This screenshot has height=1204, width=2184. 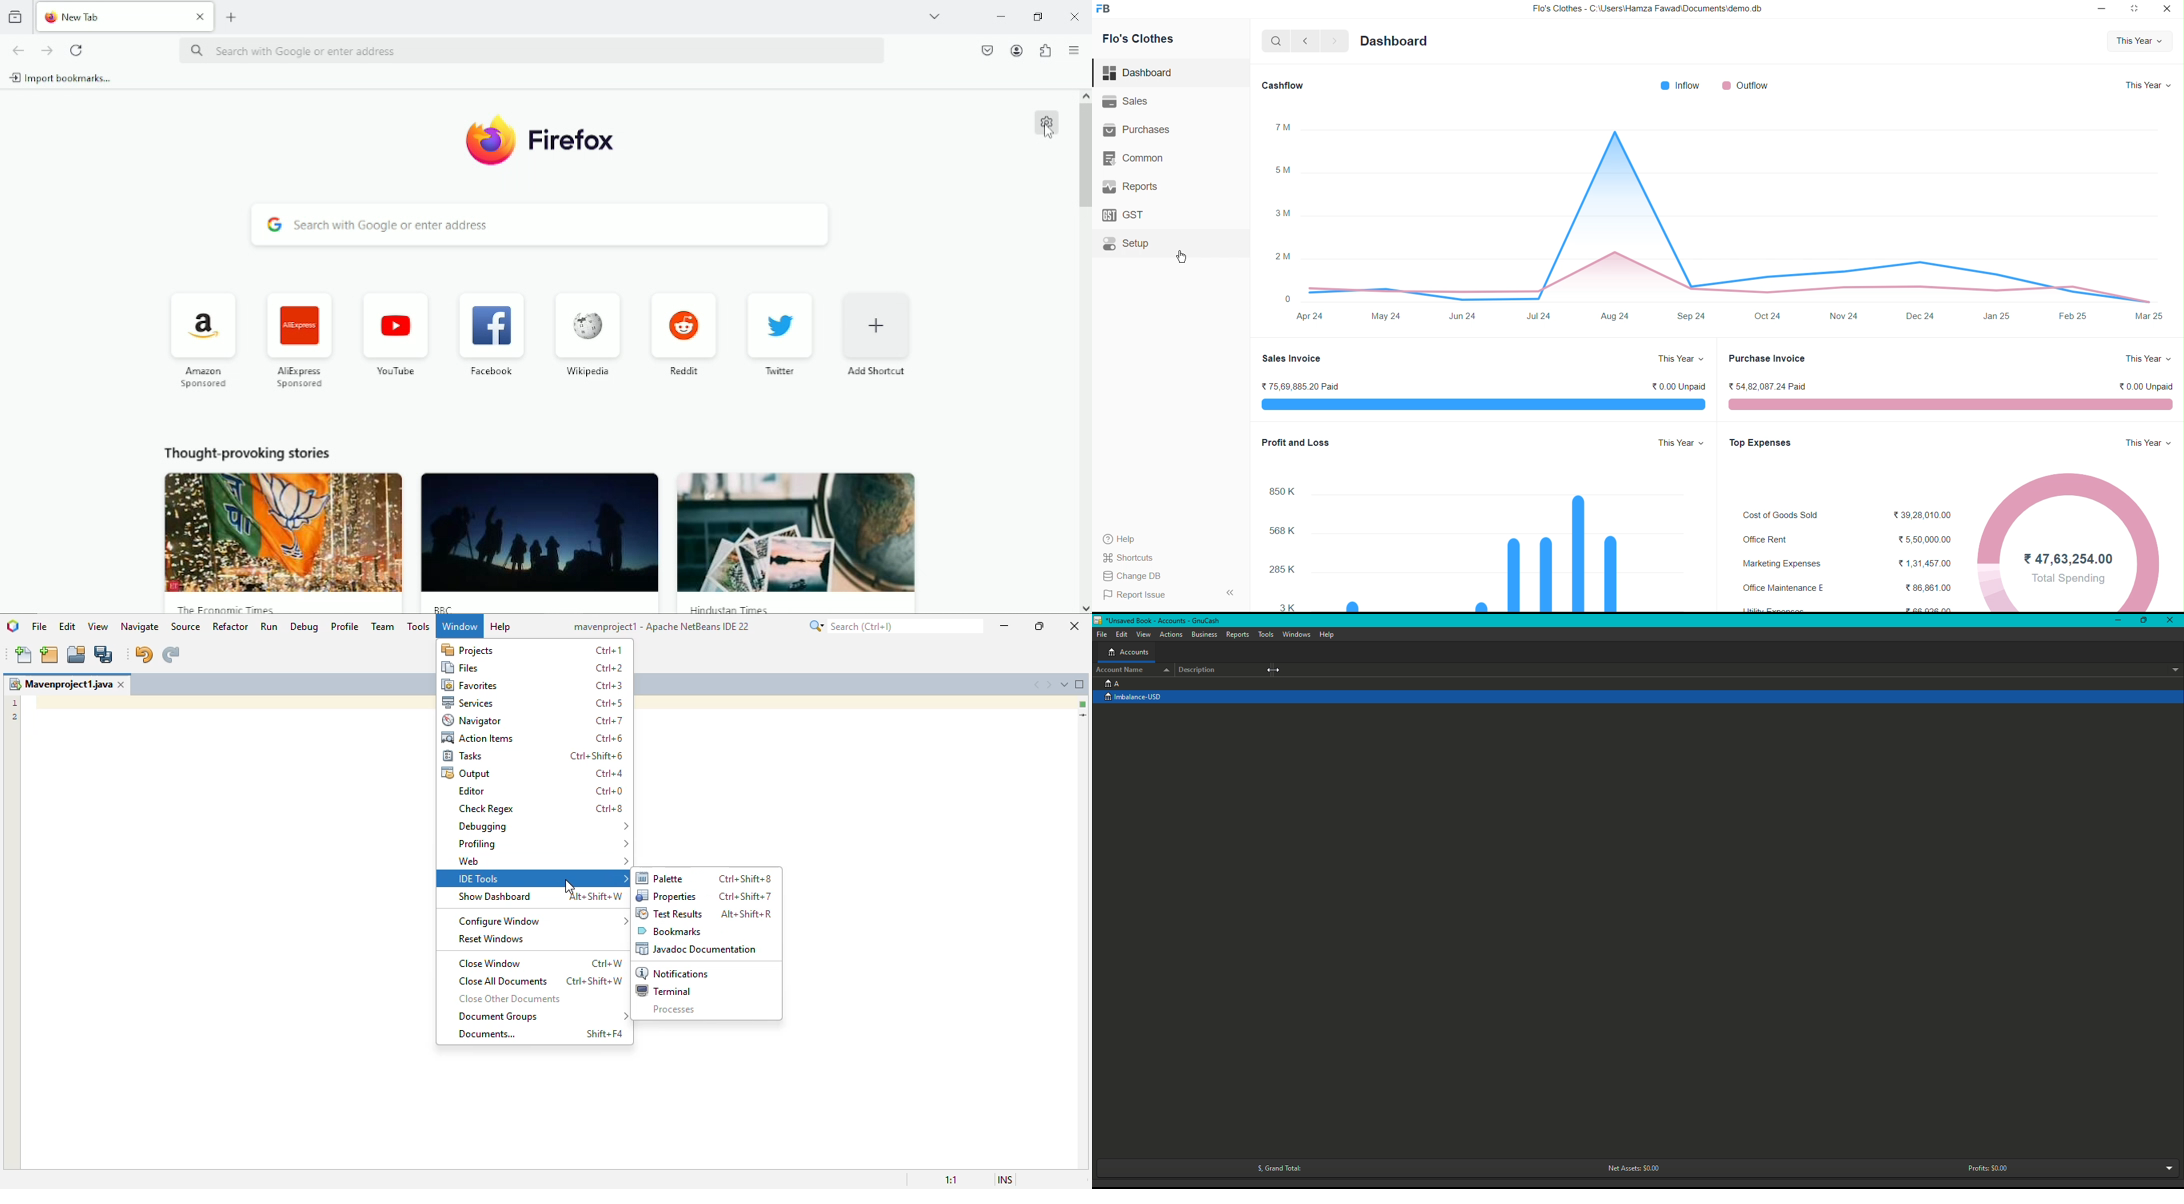 What do you see at coordinates (1002, 15) in the screenshot?
I see `Minimize` at bounding box center [1002, 15].